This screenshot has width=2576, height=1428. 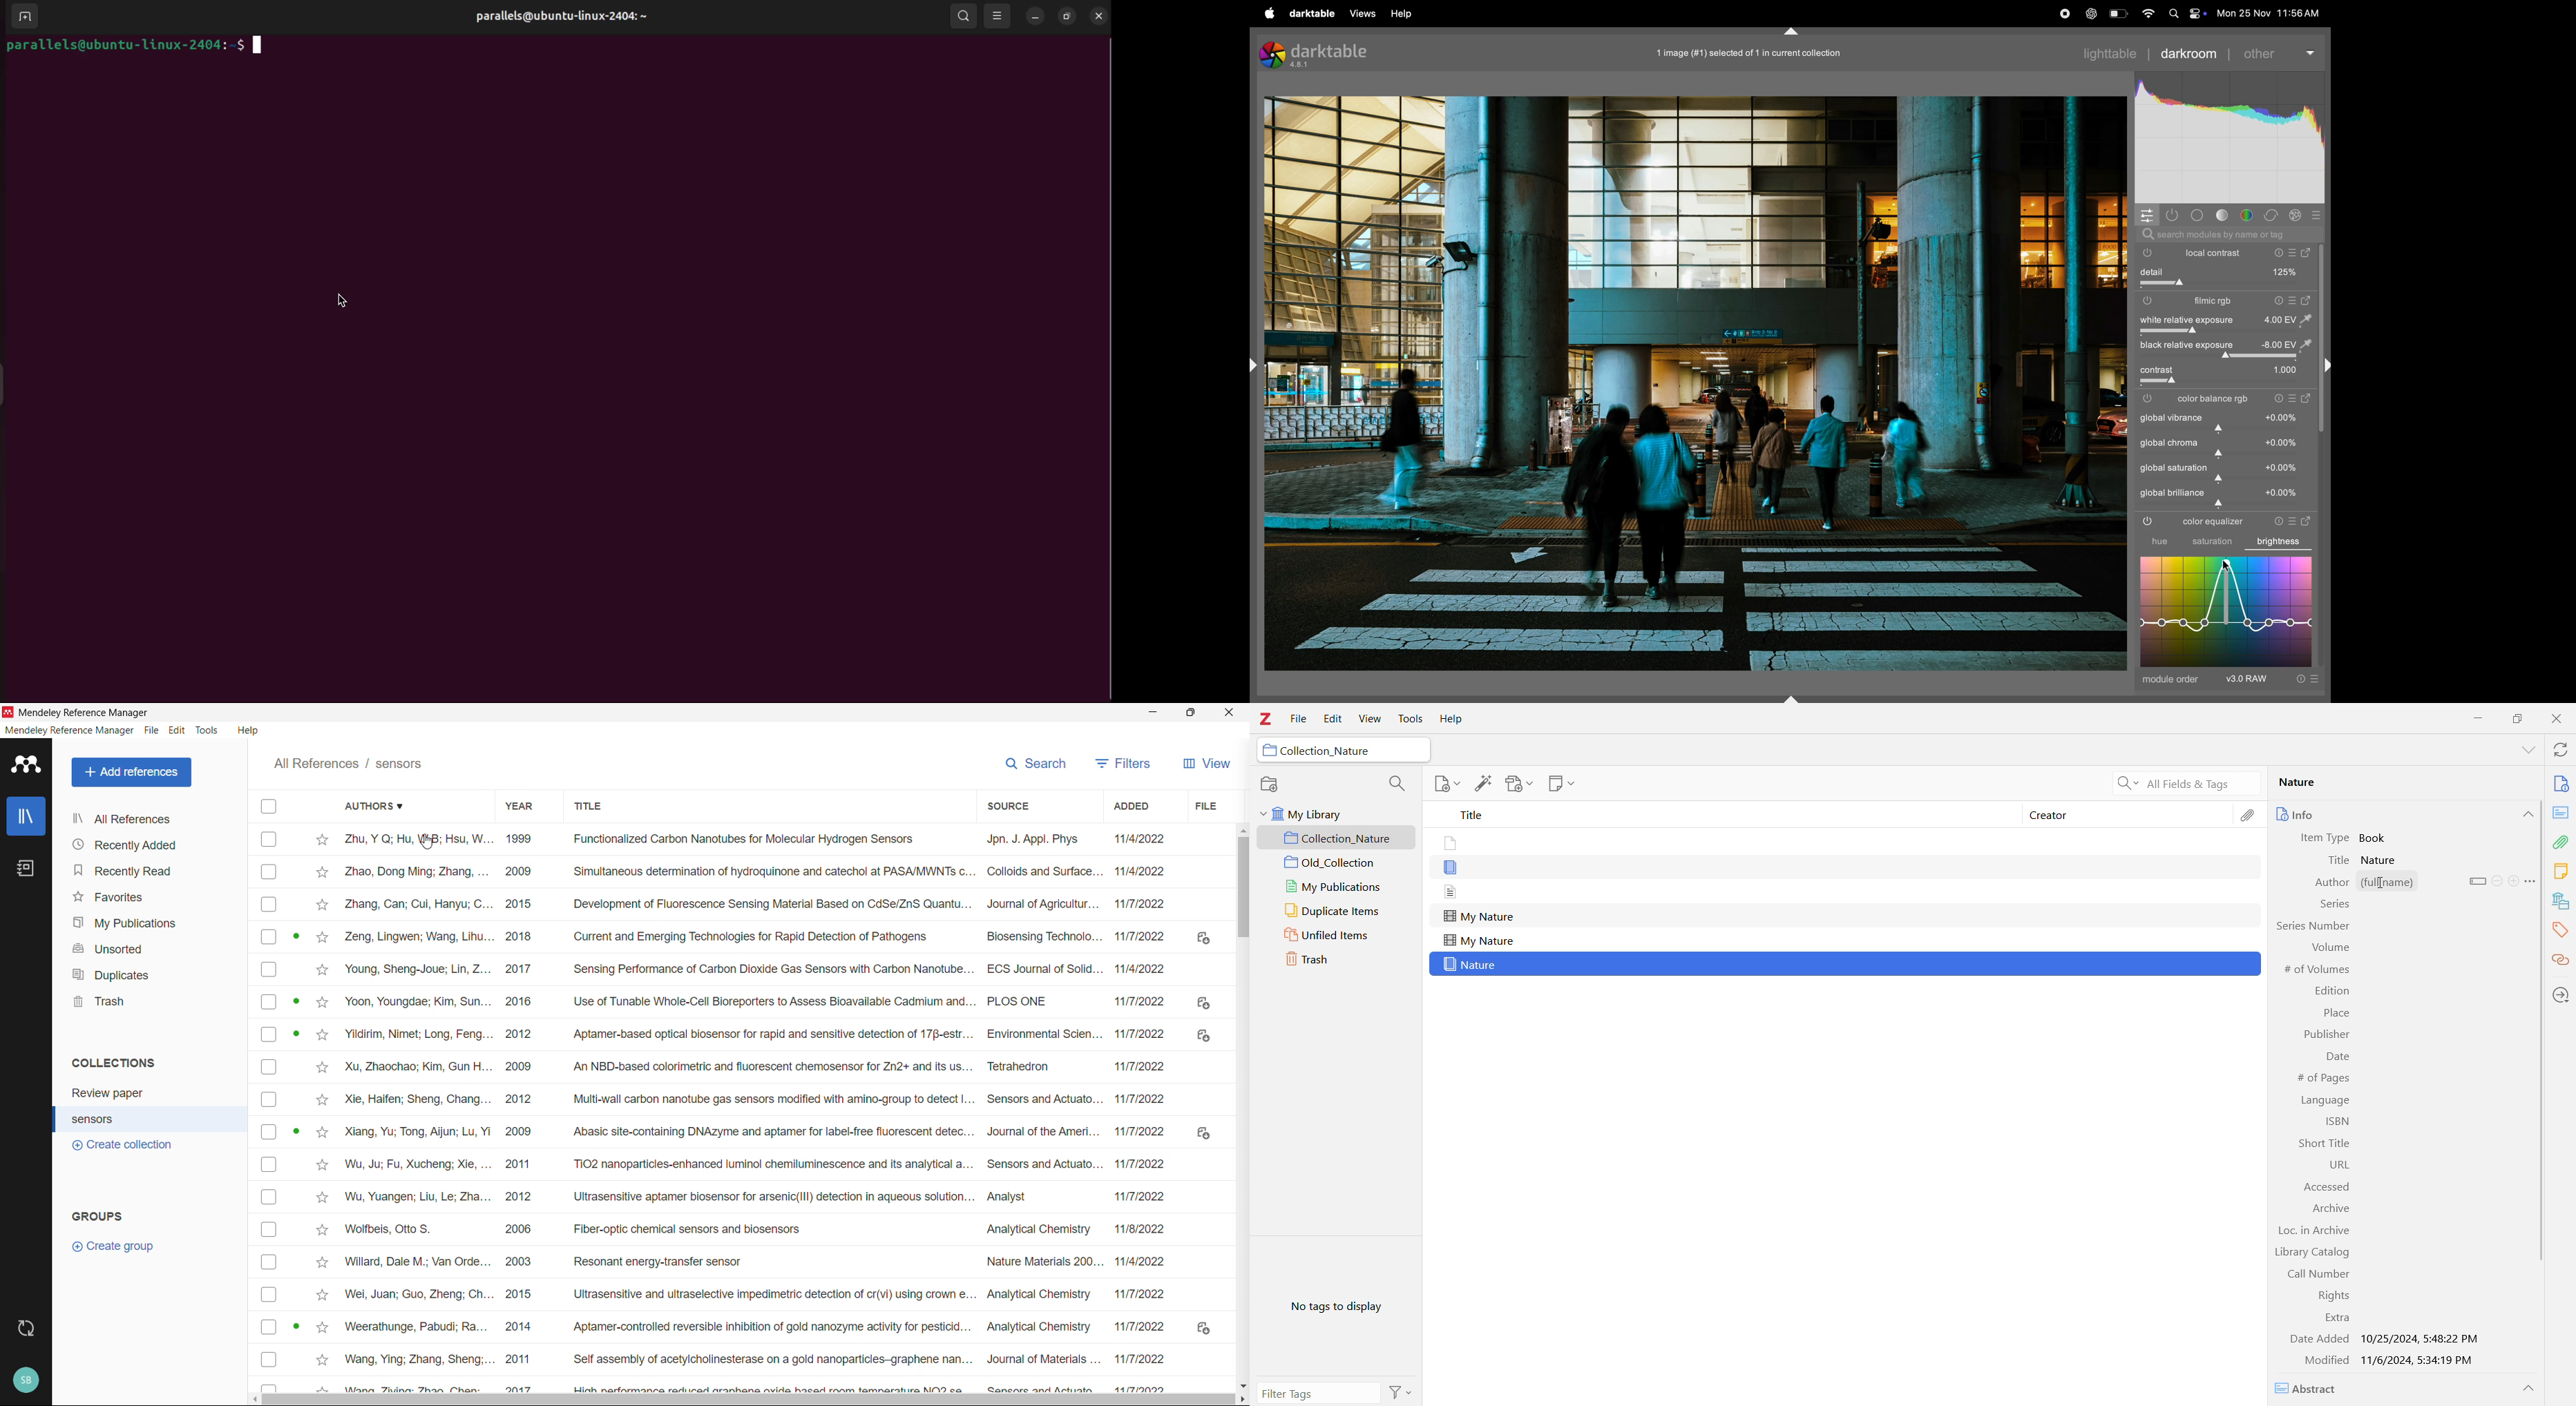 What do you see at coordinates (154, 974) in the screenshot?
I see `Duplicates ` at bounding box center [154, 974].